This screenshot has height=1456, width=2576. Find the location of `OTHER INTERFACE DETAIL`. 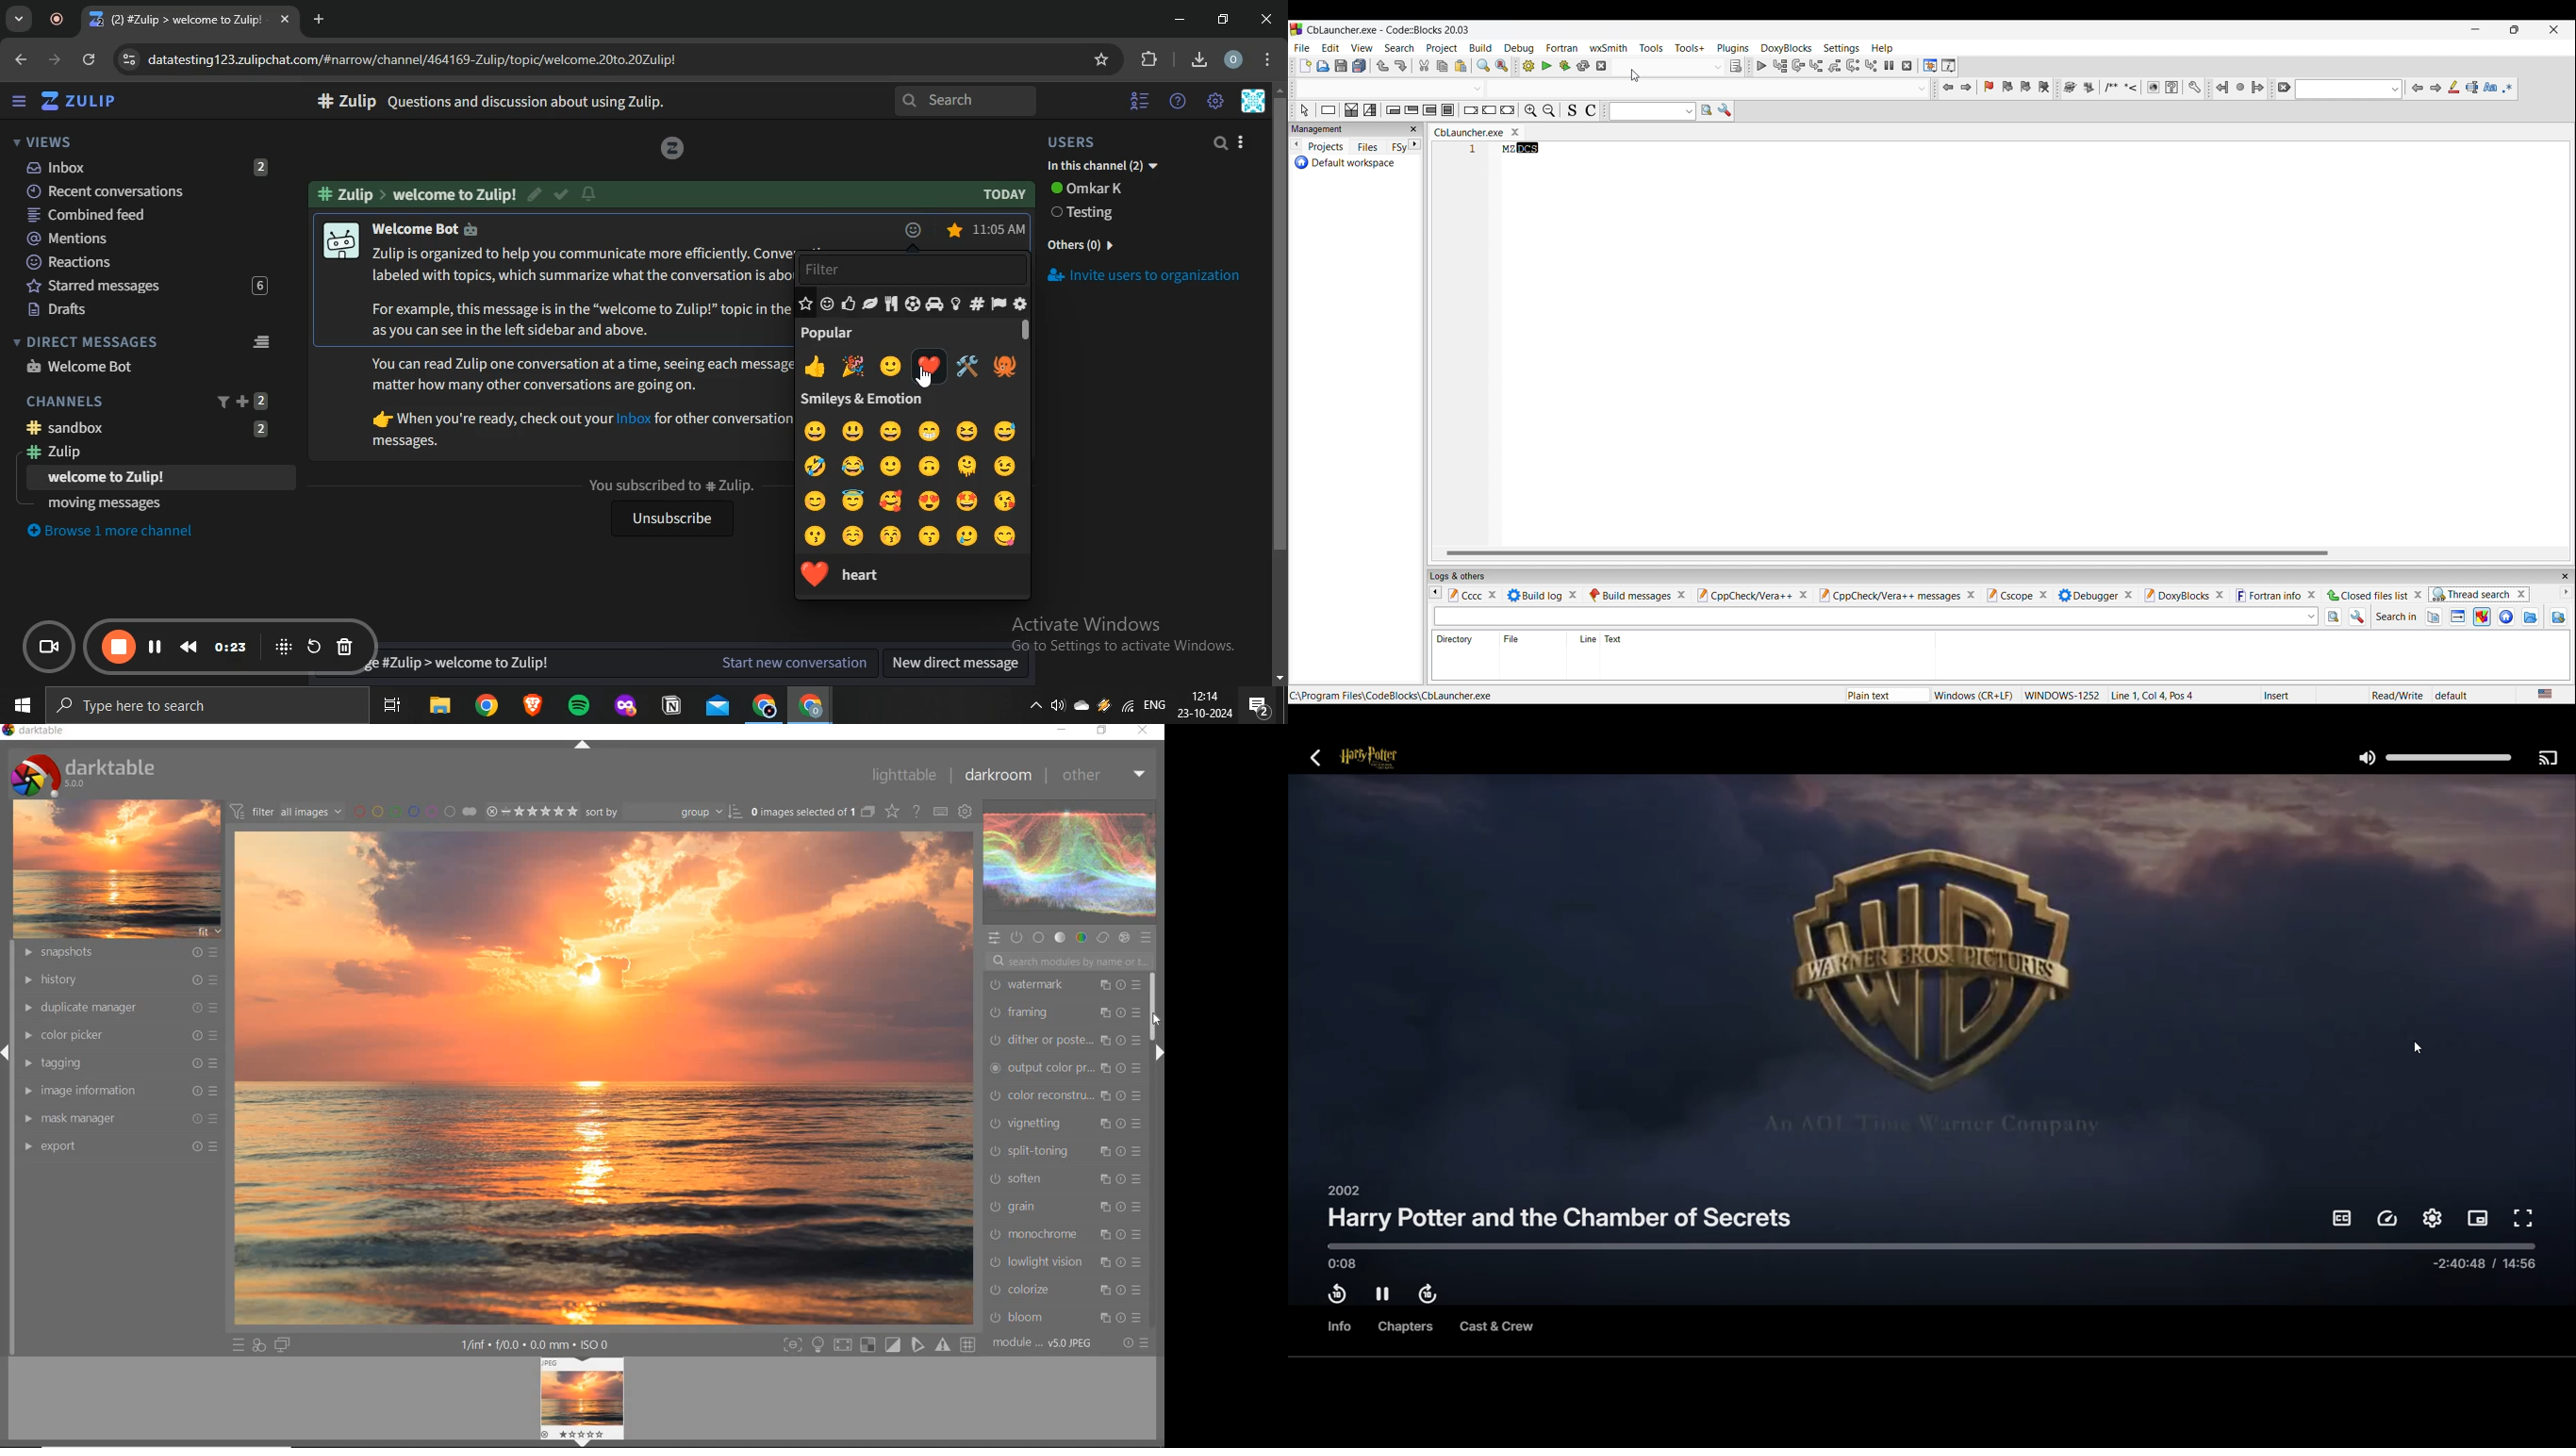

OTHER INTERFACE DETAIL is located at coordinates (538, 1345).